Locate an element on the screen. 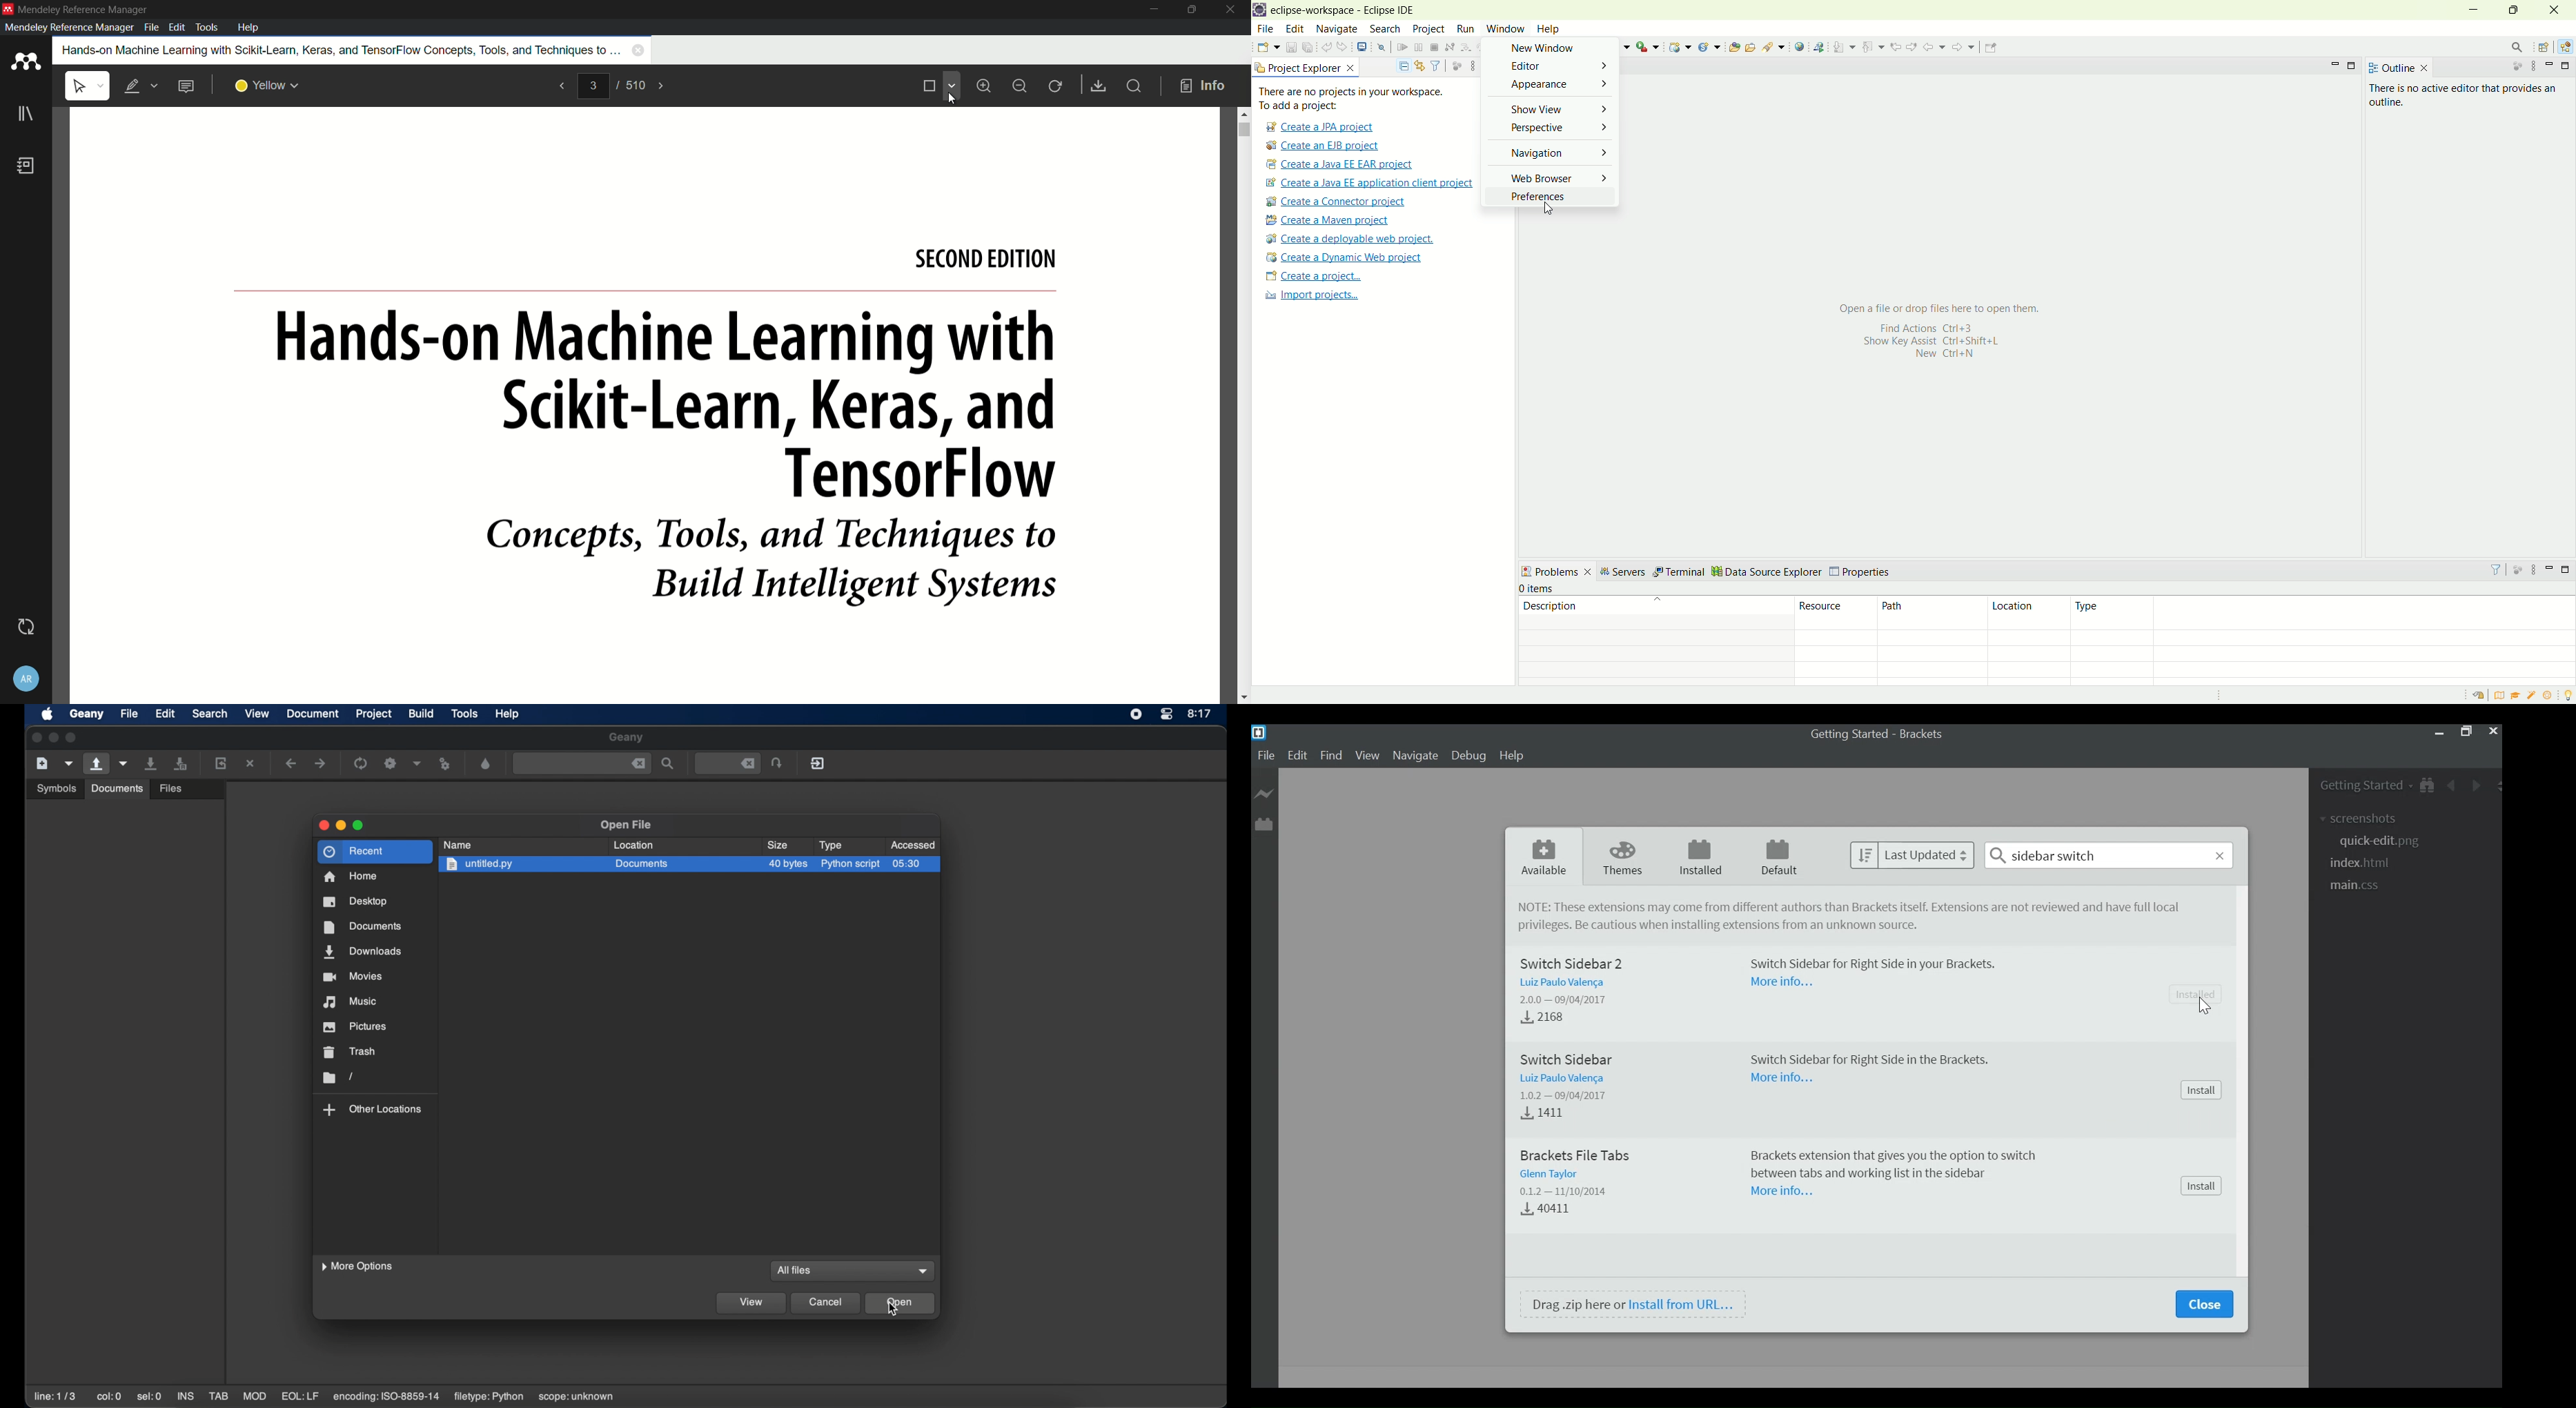 This screenshot has height=1428, width=2576. run or view current file is located at coordinates (446, 764).